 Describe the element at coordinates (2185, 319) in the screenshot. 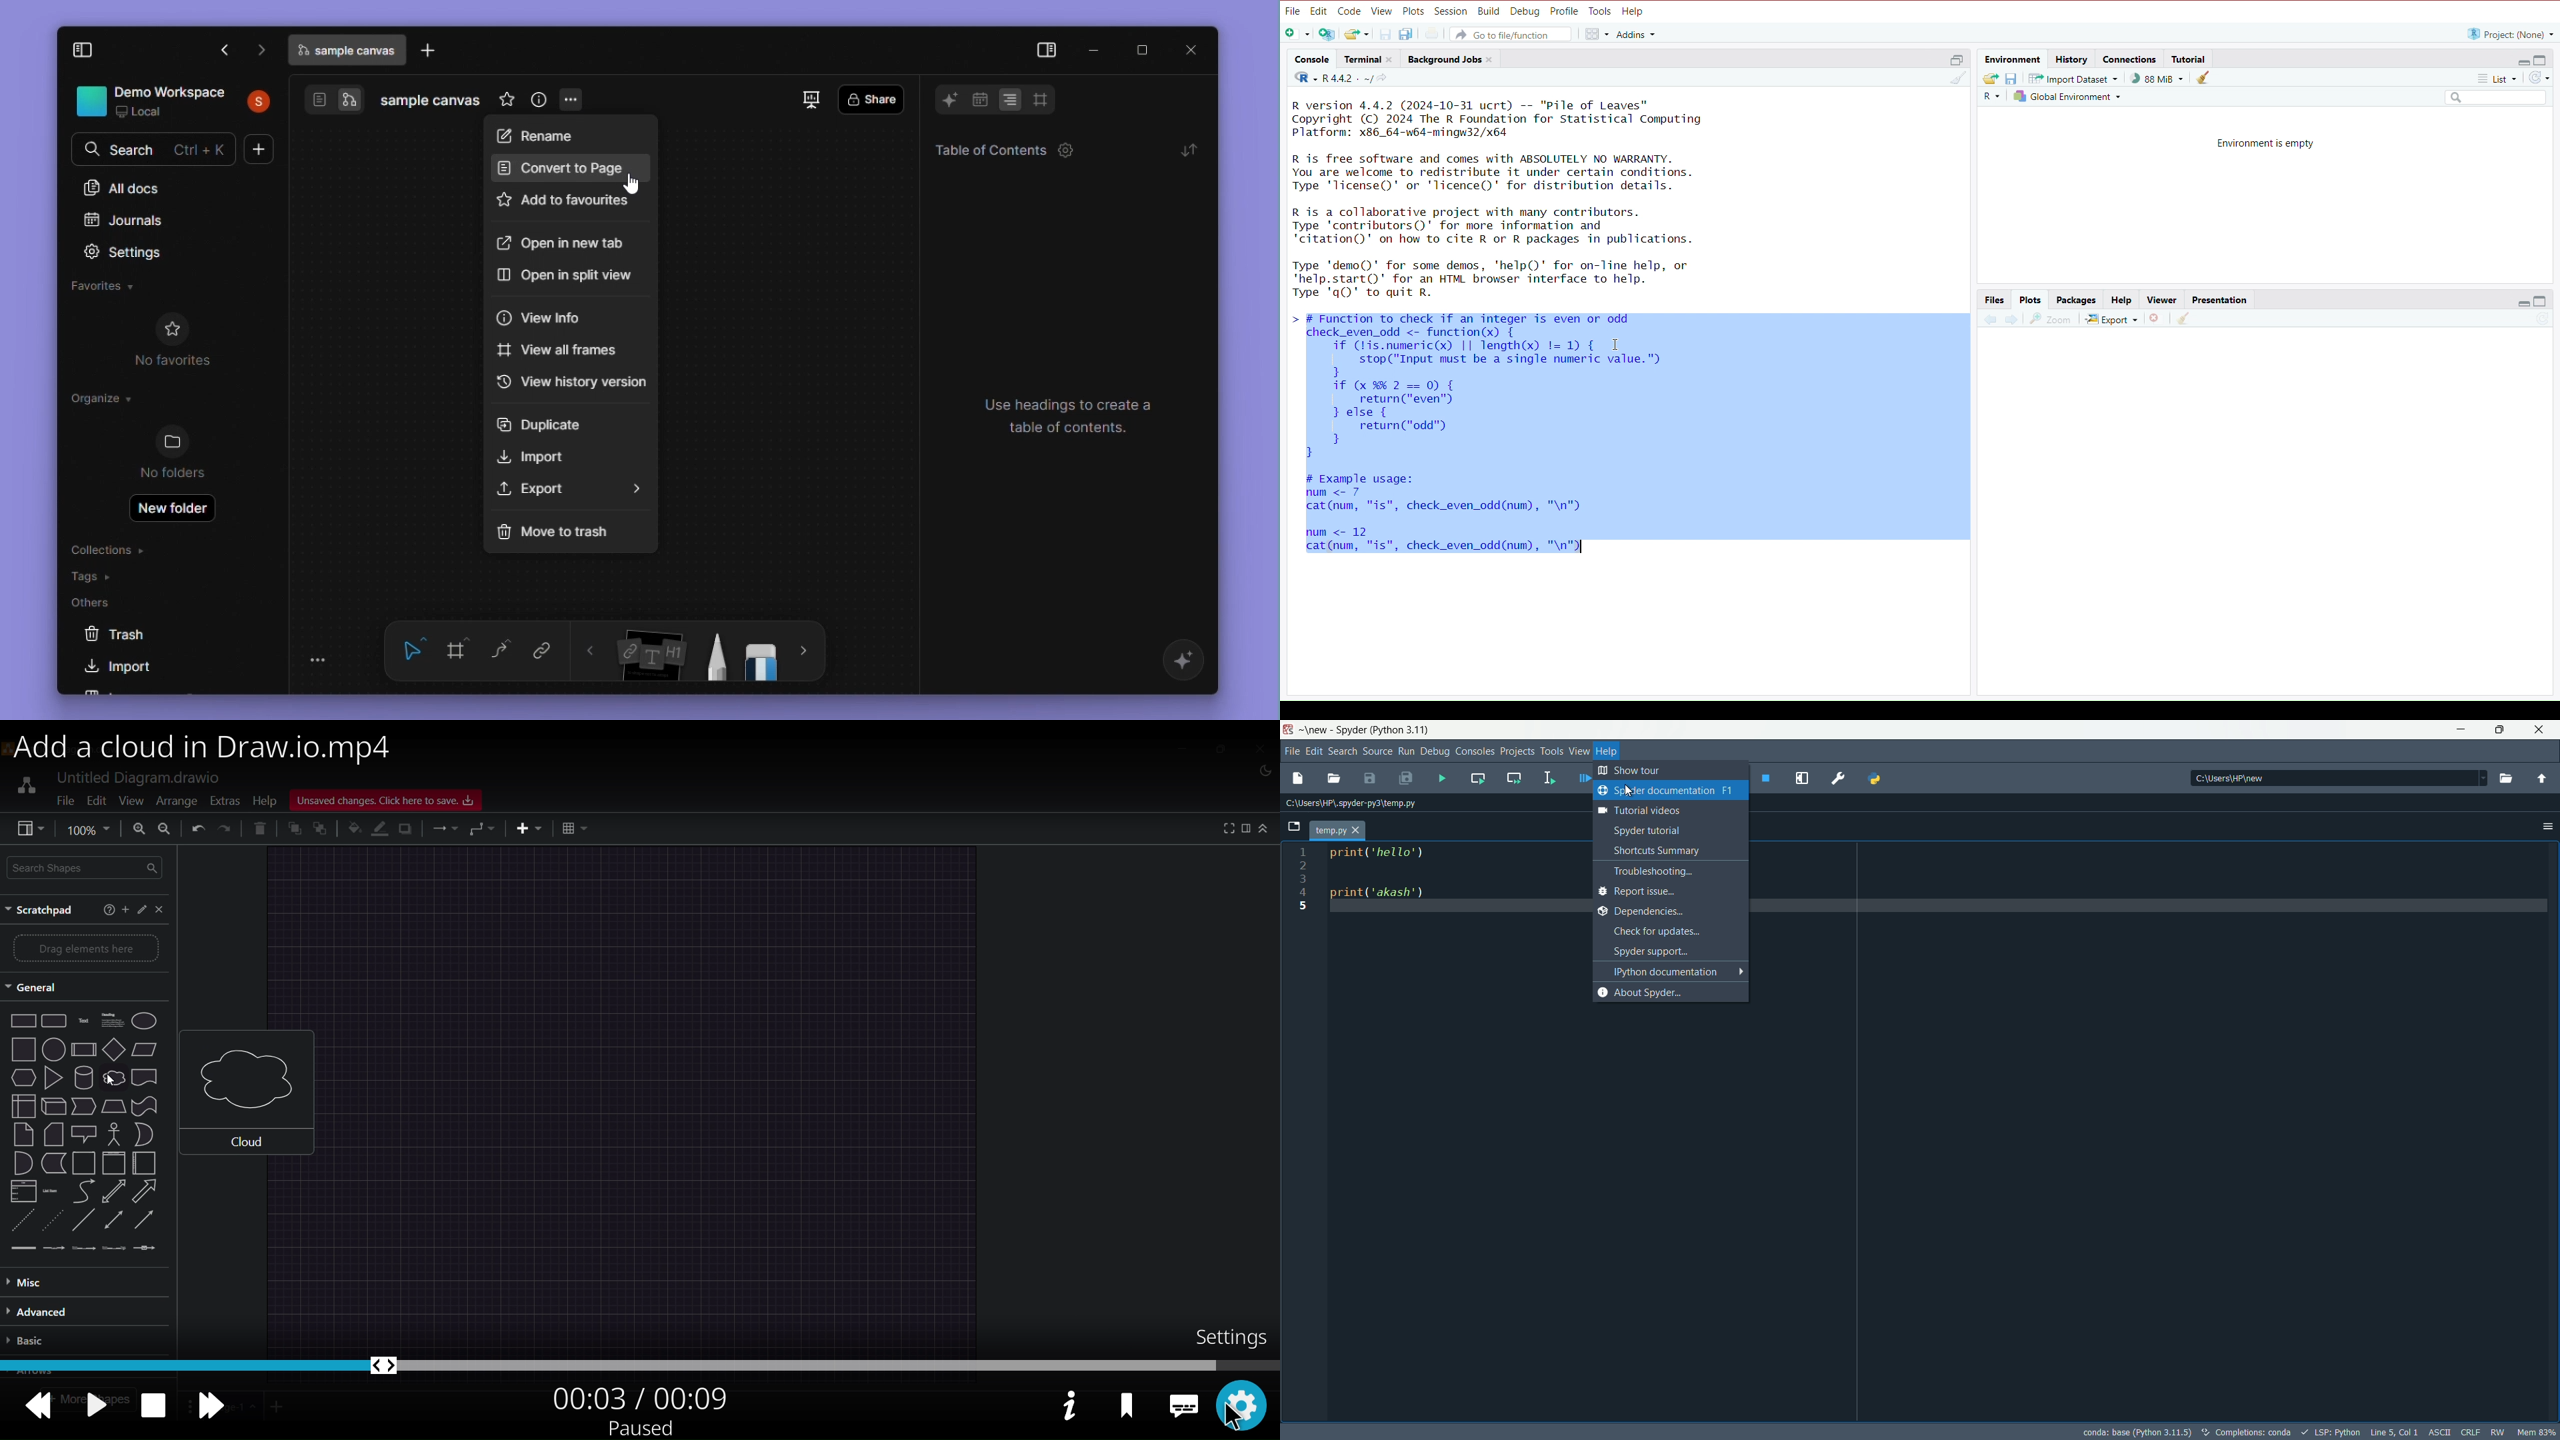

I see `clear all plot` at that location.